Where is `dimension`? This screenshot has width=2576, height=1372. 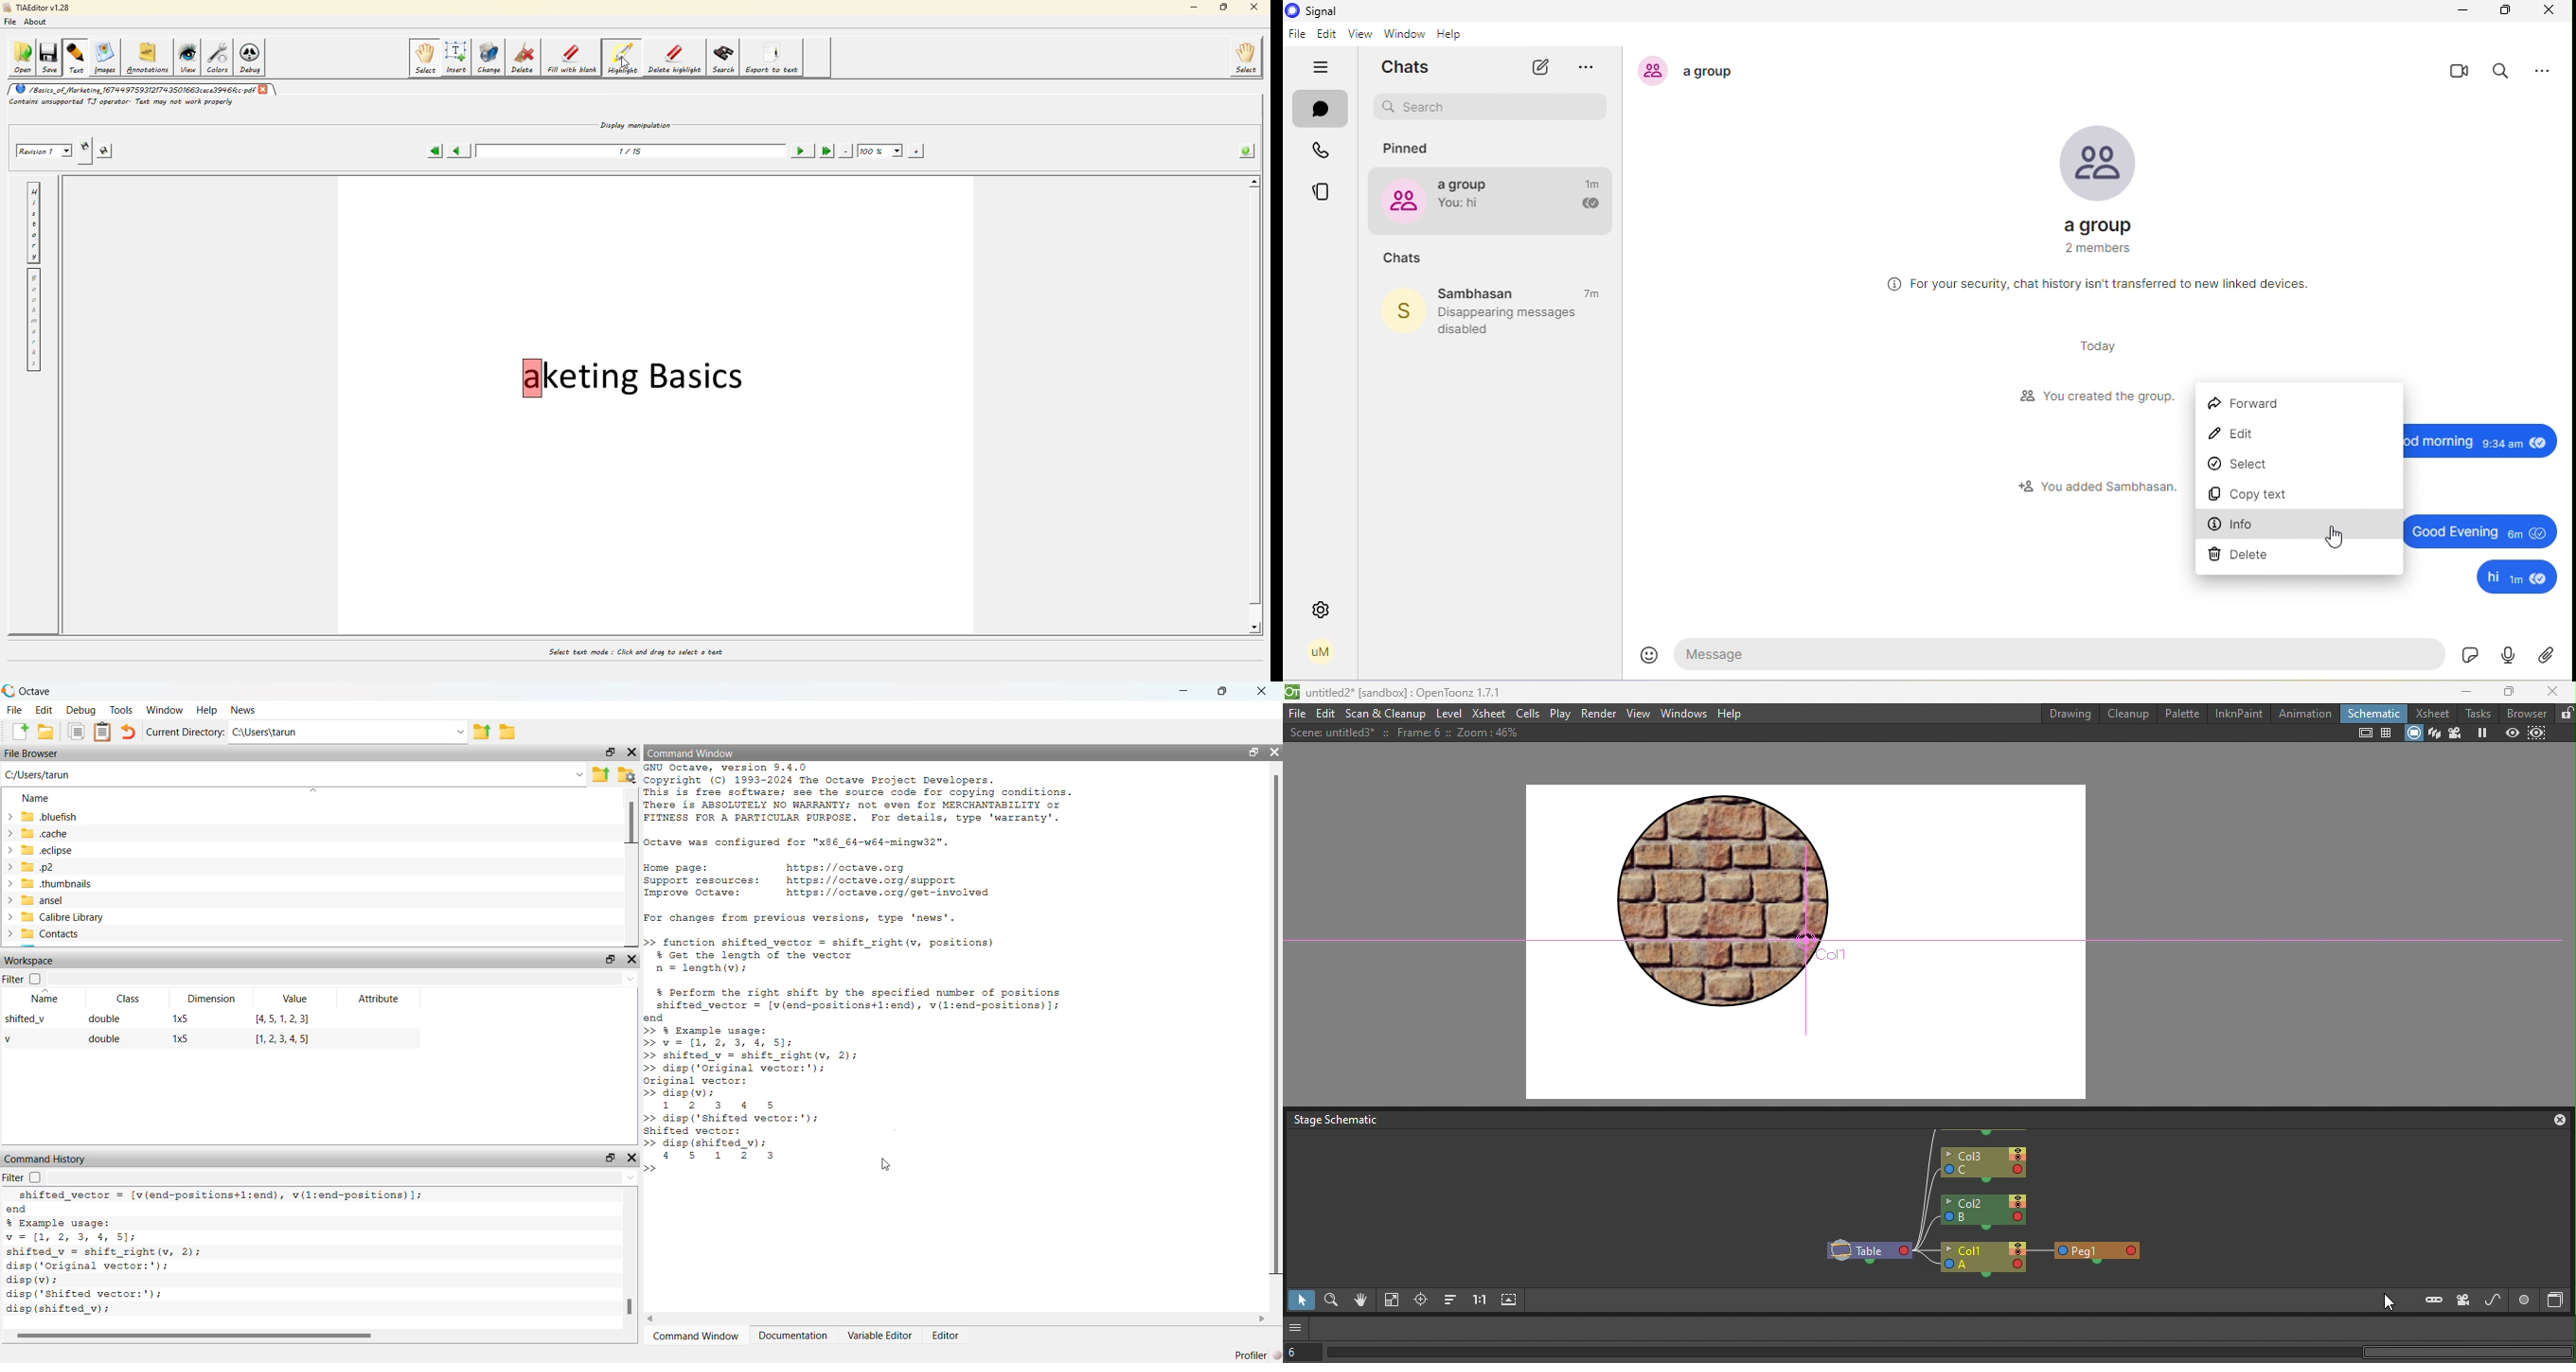 dimension is located at coordinates (212, 1000).